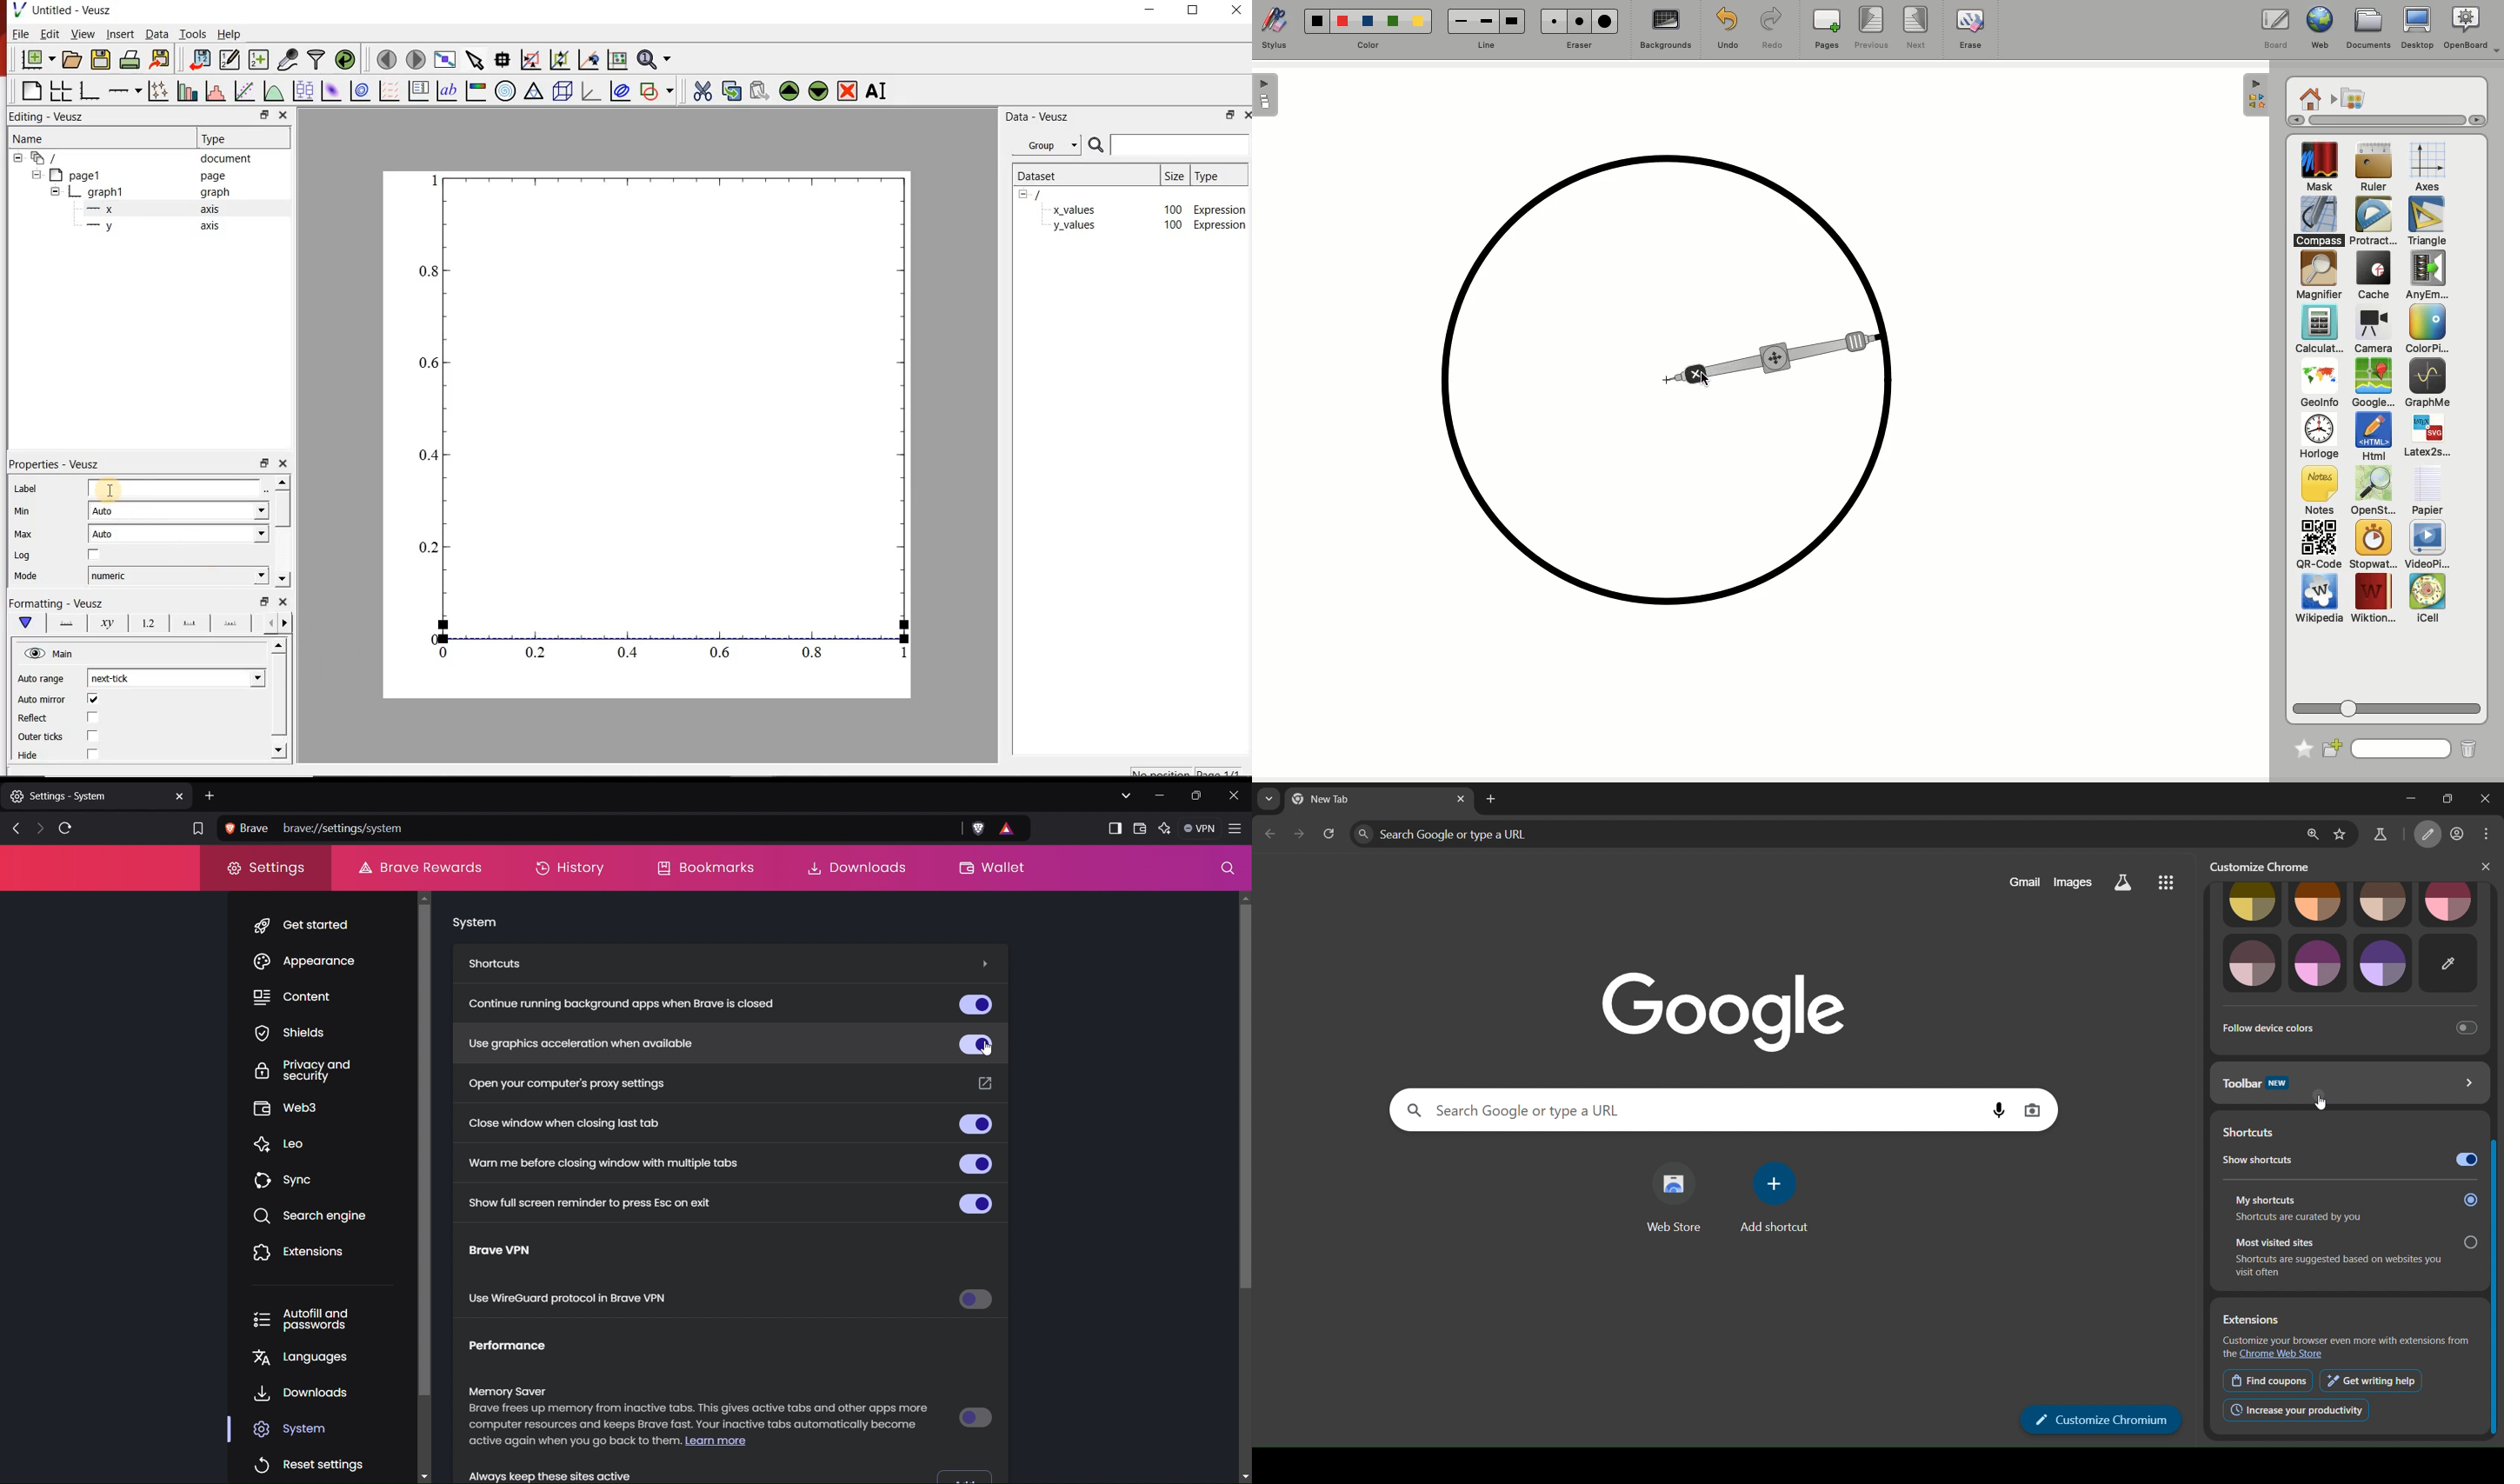  I want to click on Magnifier, so click(2318, 276).